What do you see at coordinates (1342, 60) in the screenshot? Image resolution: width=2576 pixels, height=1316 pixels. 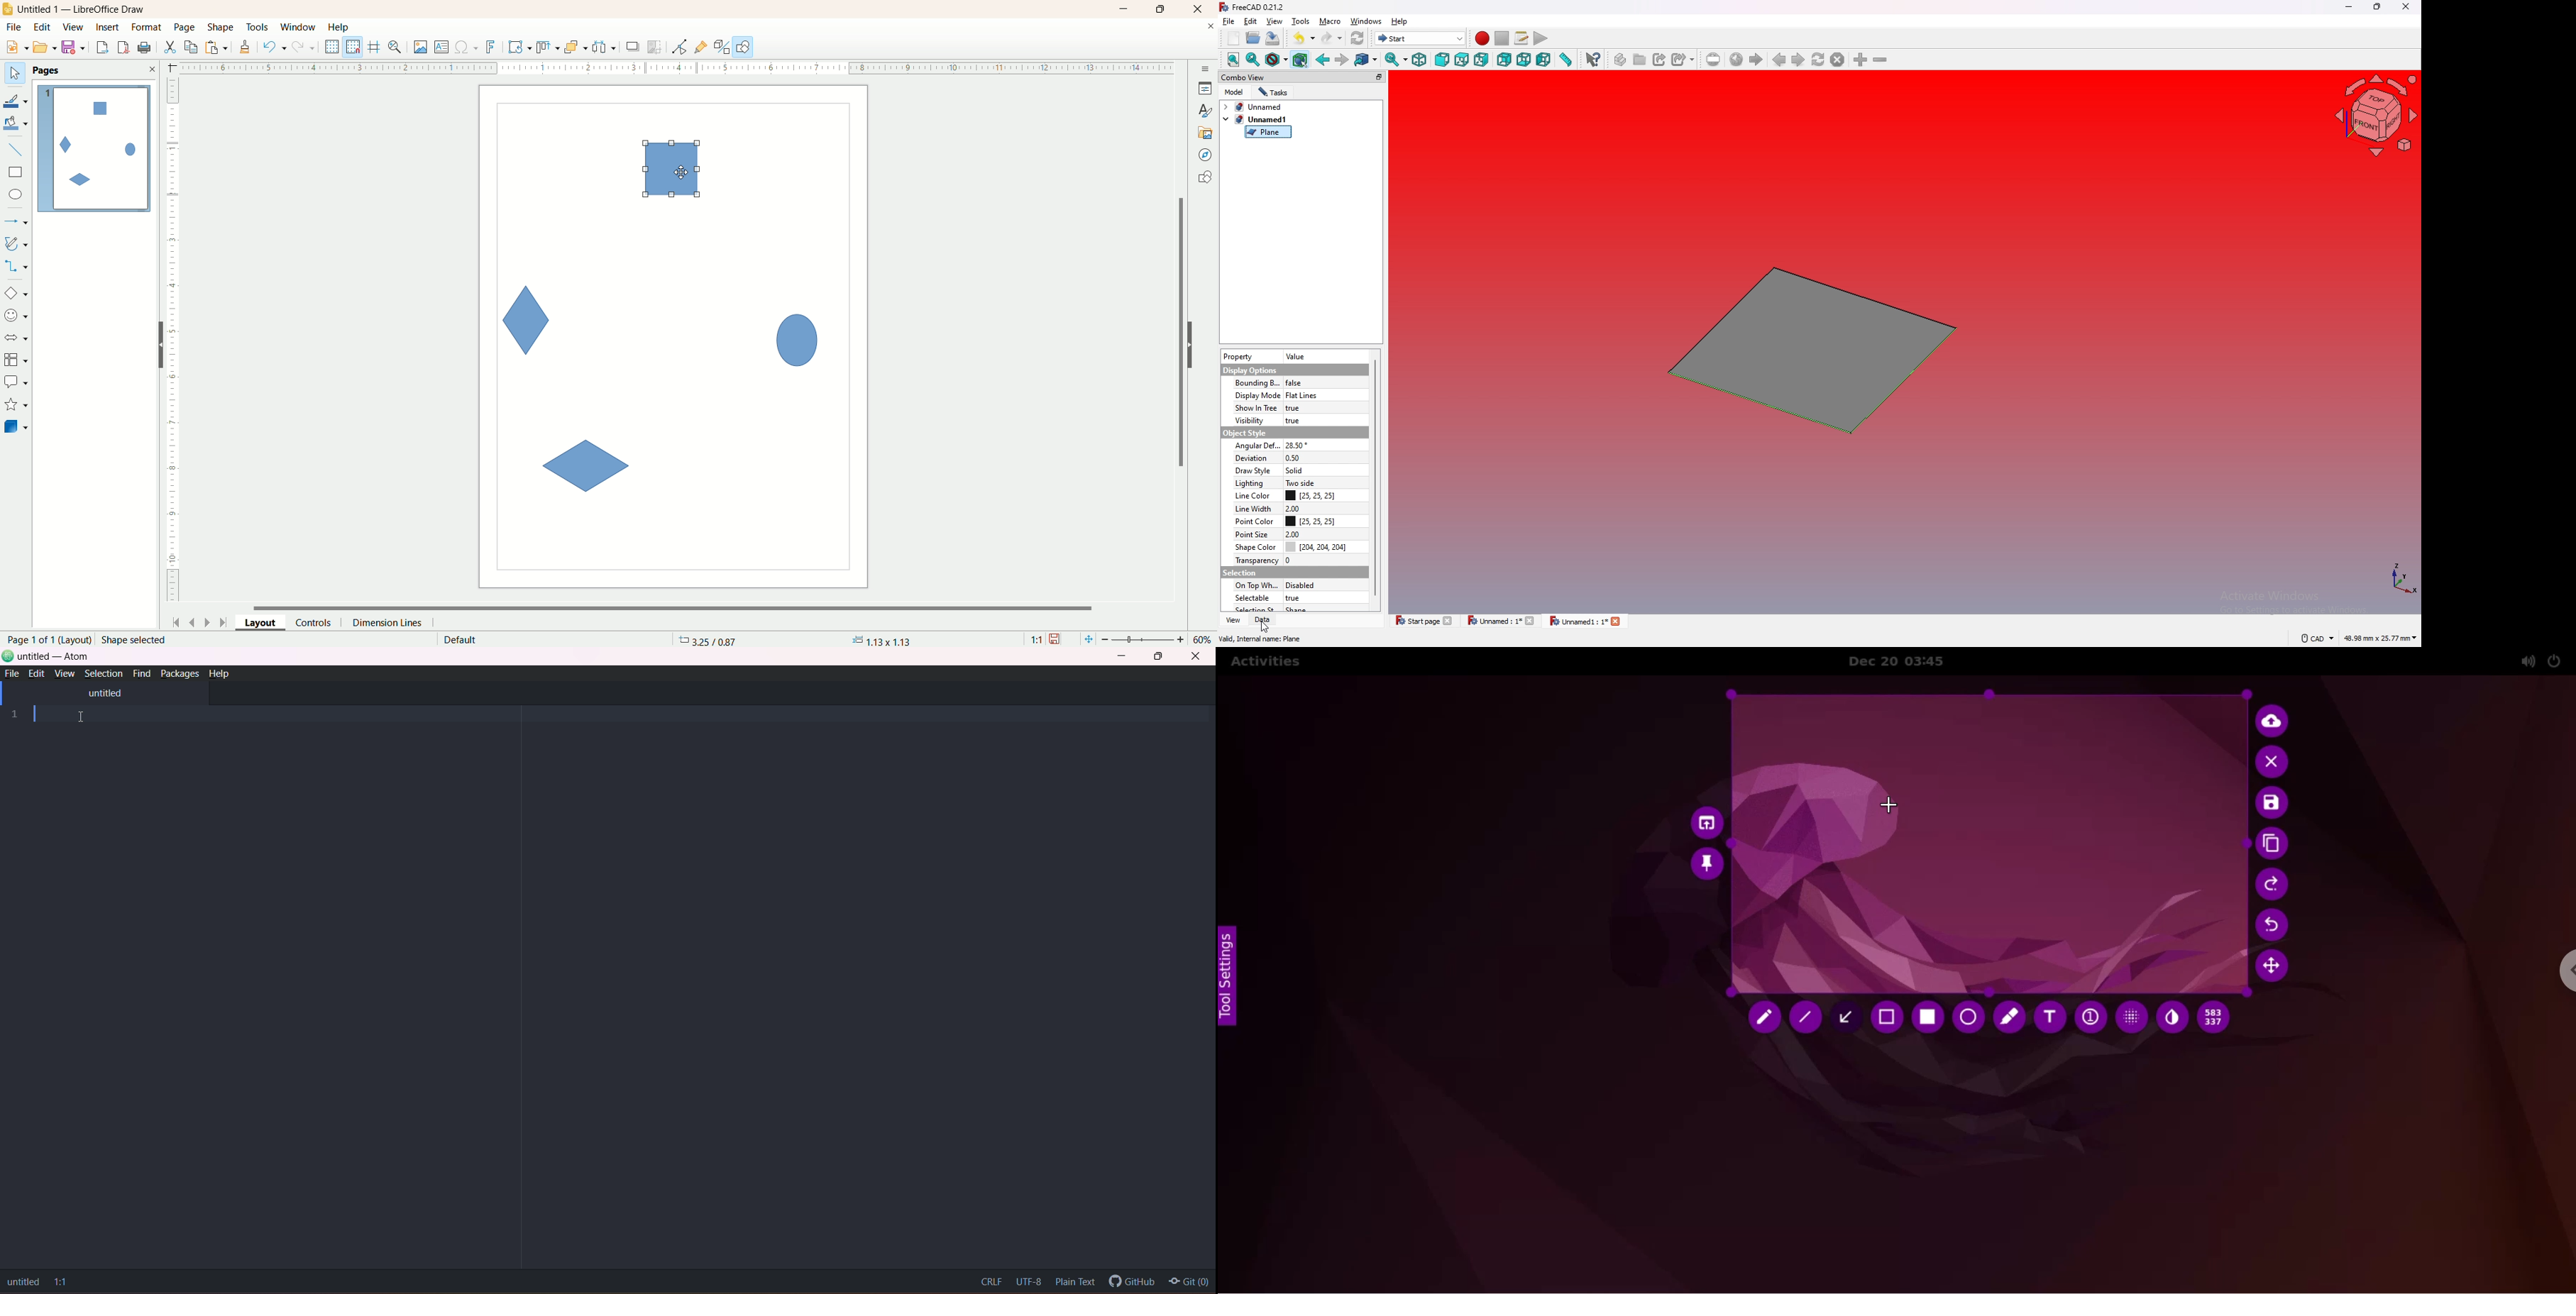 I see `forward` at bounding box center [1342, 60].